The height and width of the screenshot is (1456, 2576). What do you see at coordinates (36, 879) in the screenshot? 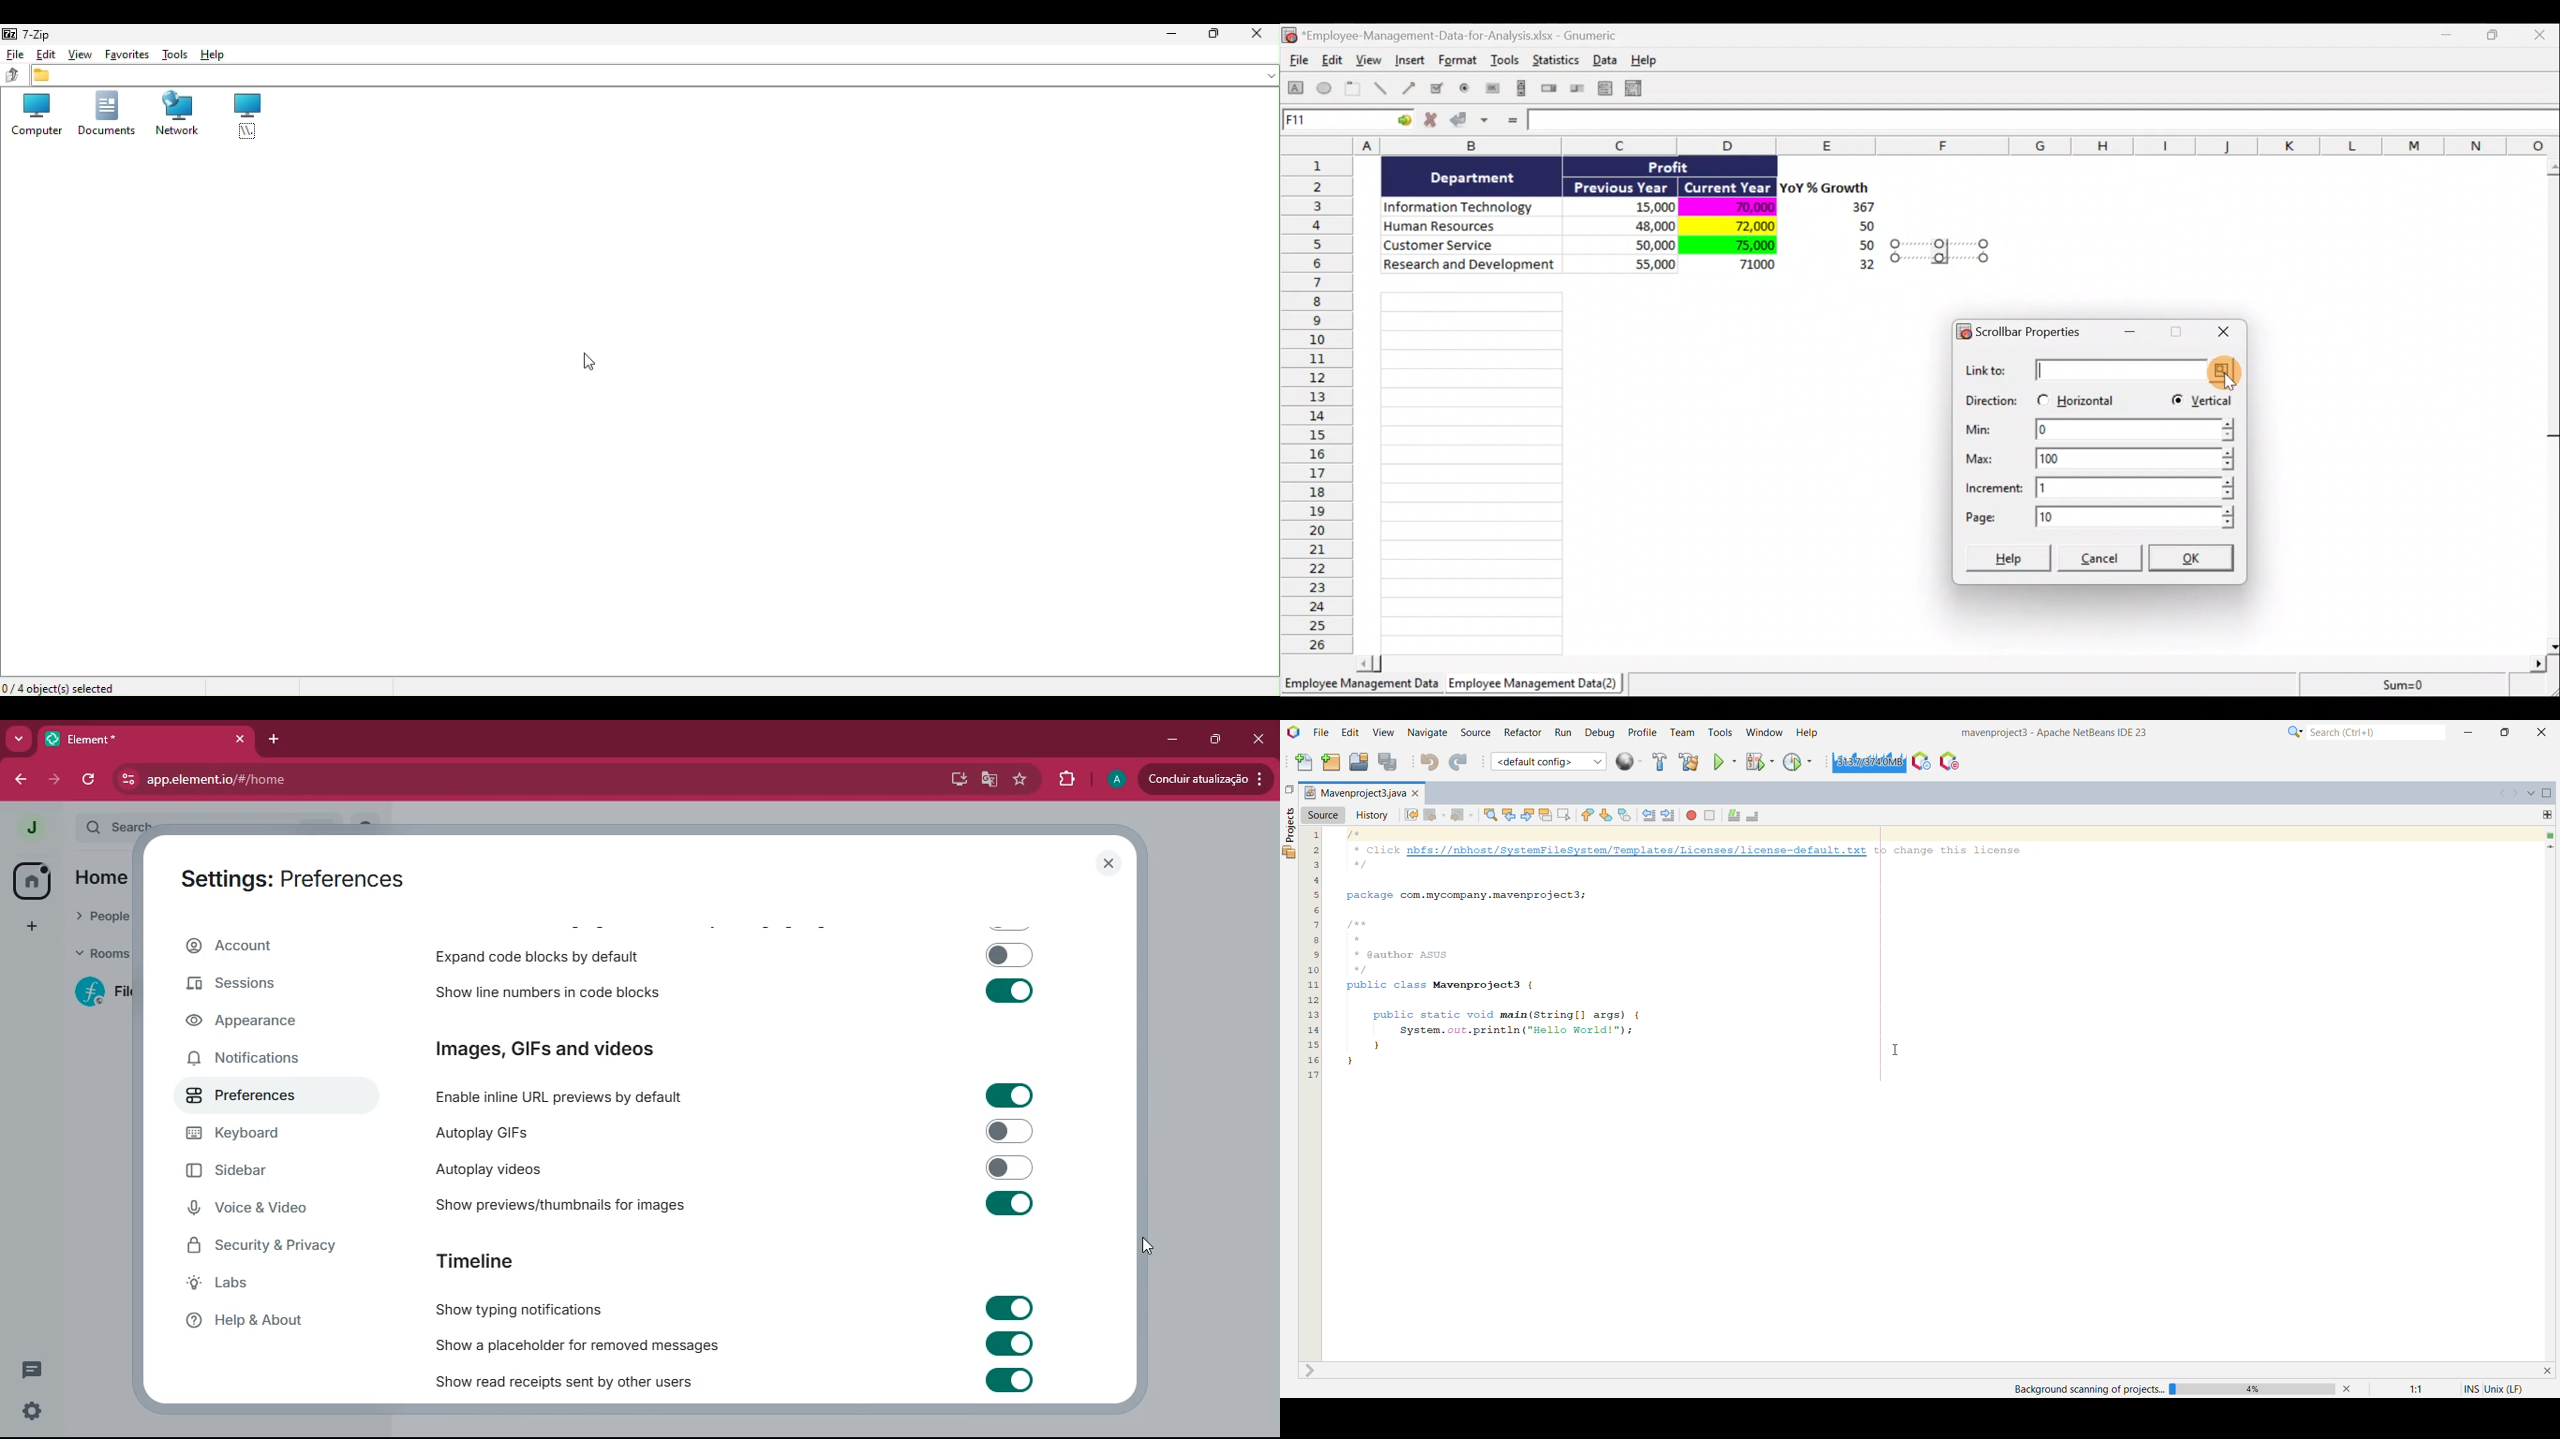
I see `home` at bounding box center [36, 879].